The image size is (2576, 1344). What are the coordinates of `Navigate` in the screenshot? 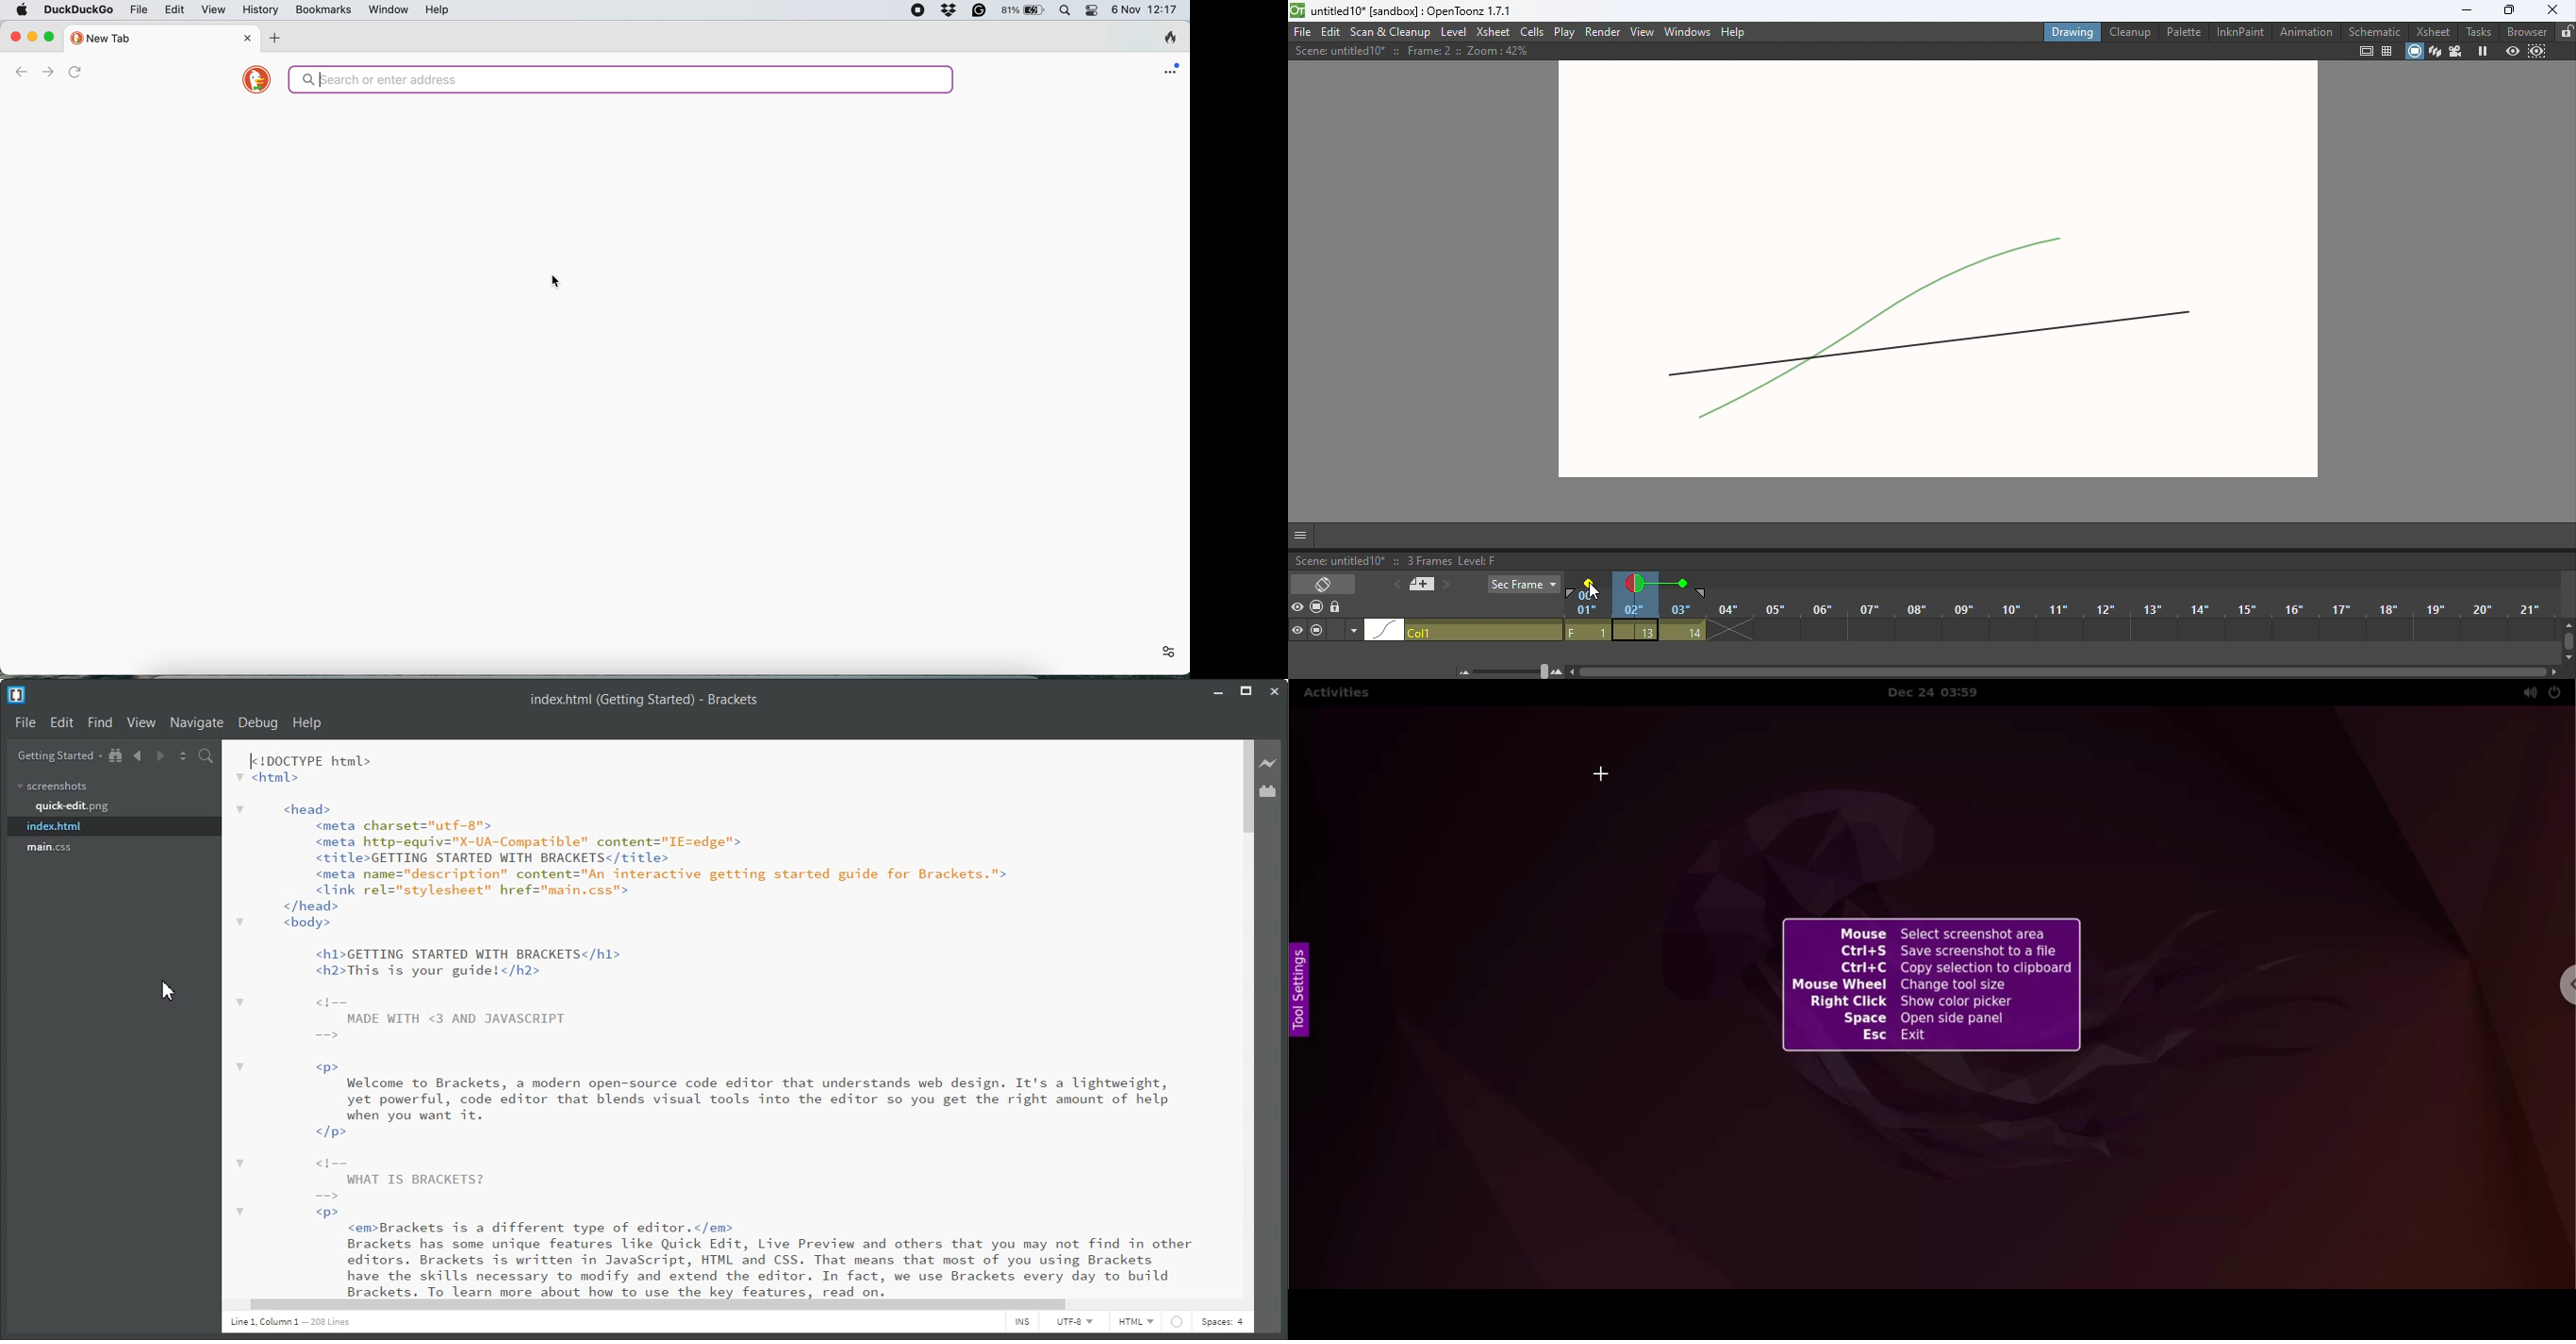 It's located at (198, 724).